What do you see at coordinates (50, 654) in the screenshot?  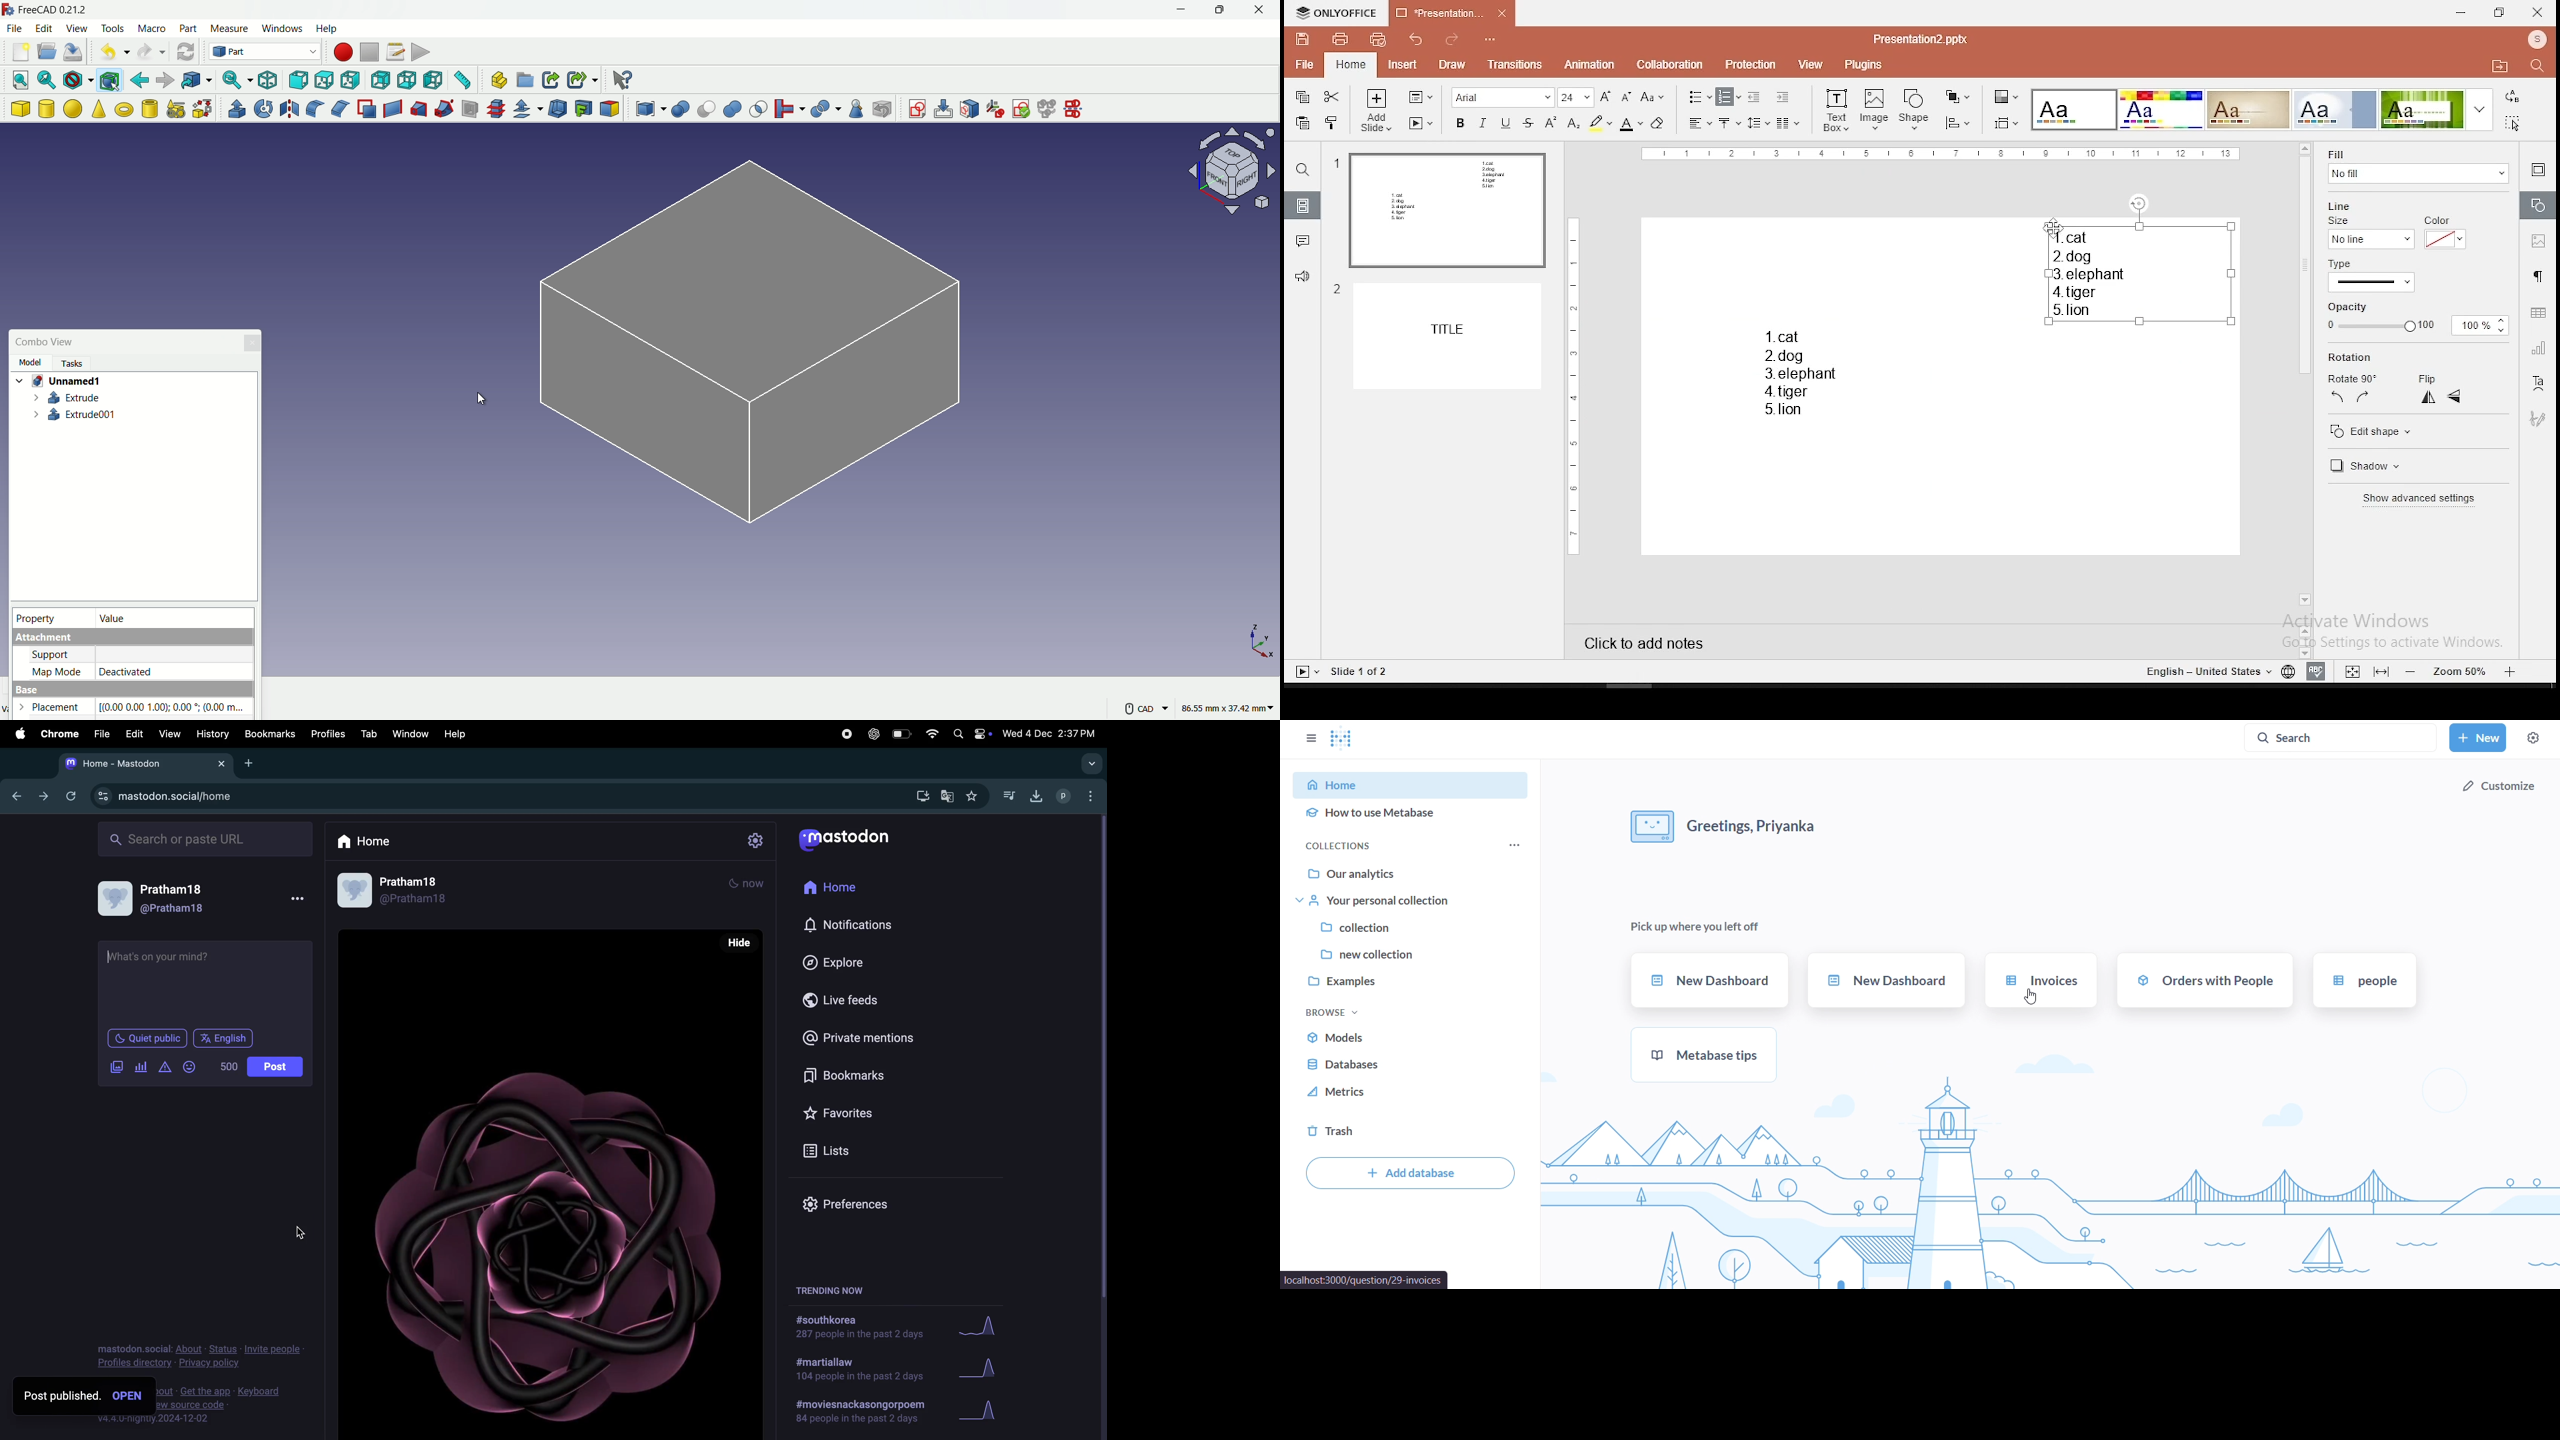 I see `support` at bounding box center [50, 654].